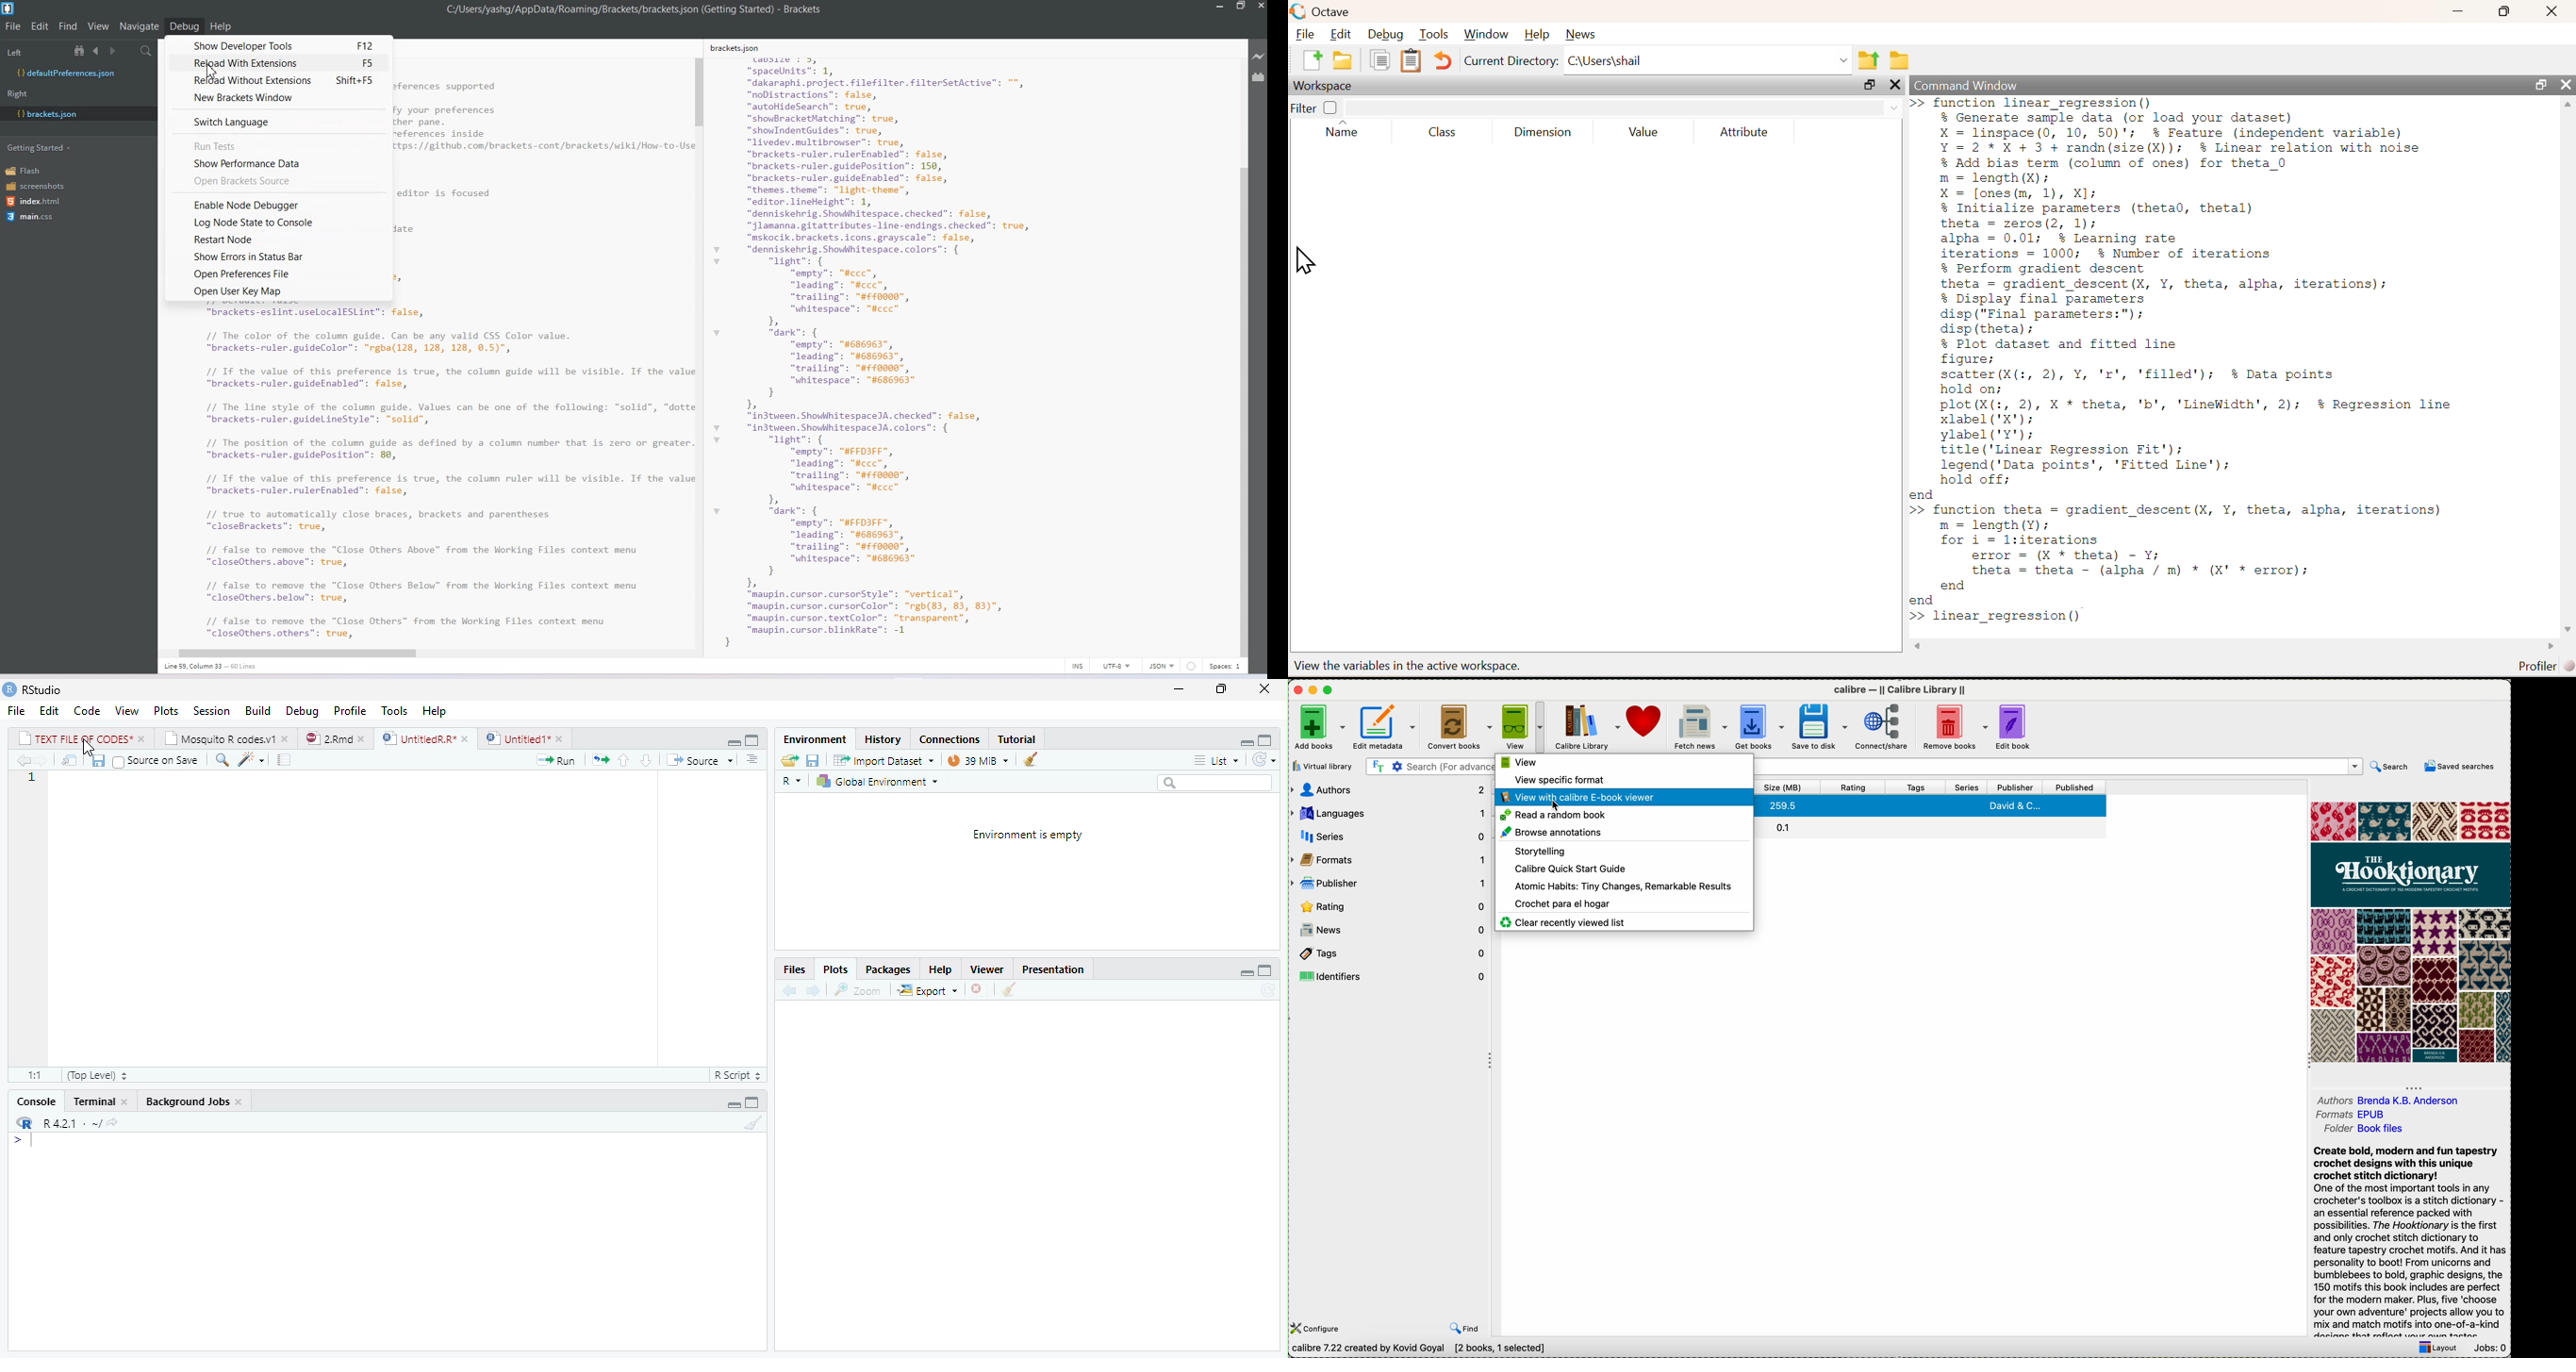  Describe the element at coordinates (212, 710) in the screenshot. I see `Session` at that location.